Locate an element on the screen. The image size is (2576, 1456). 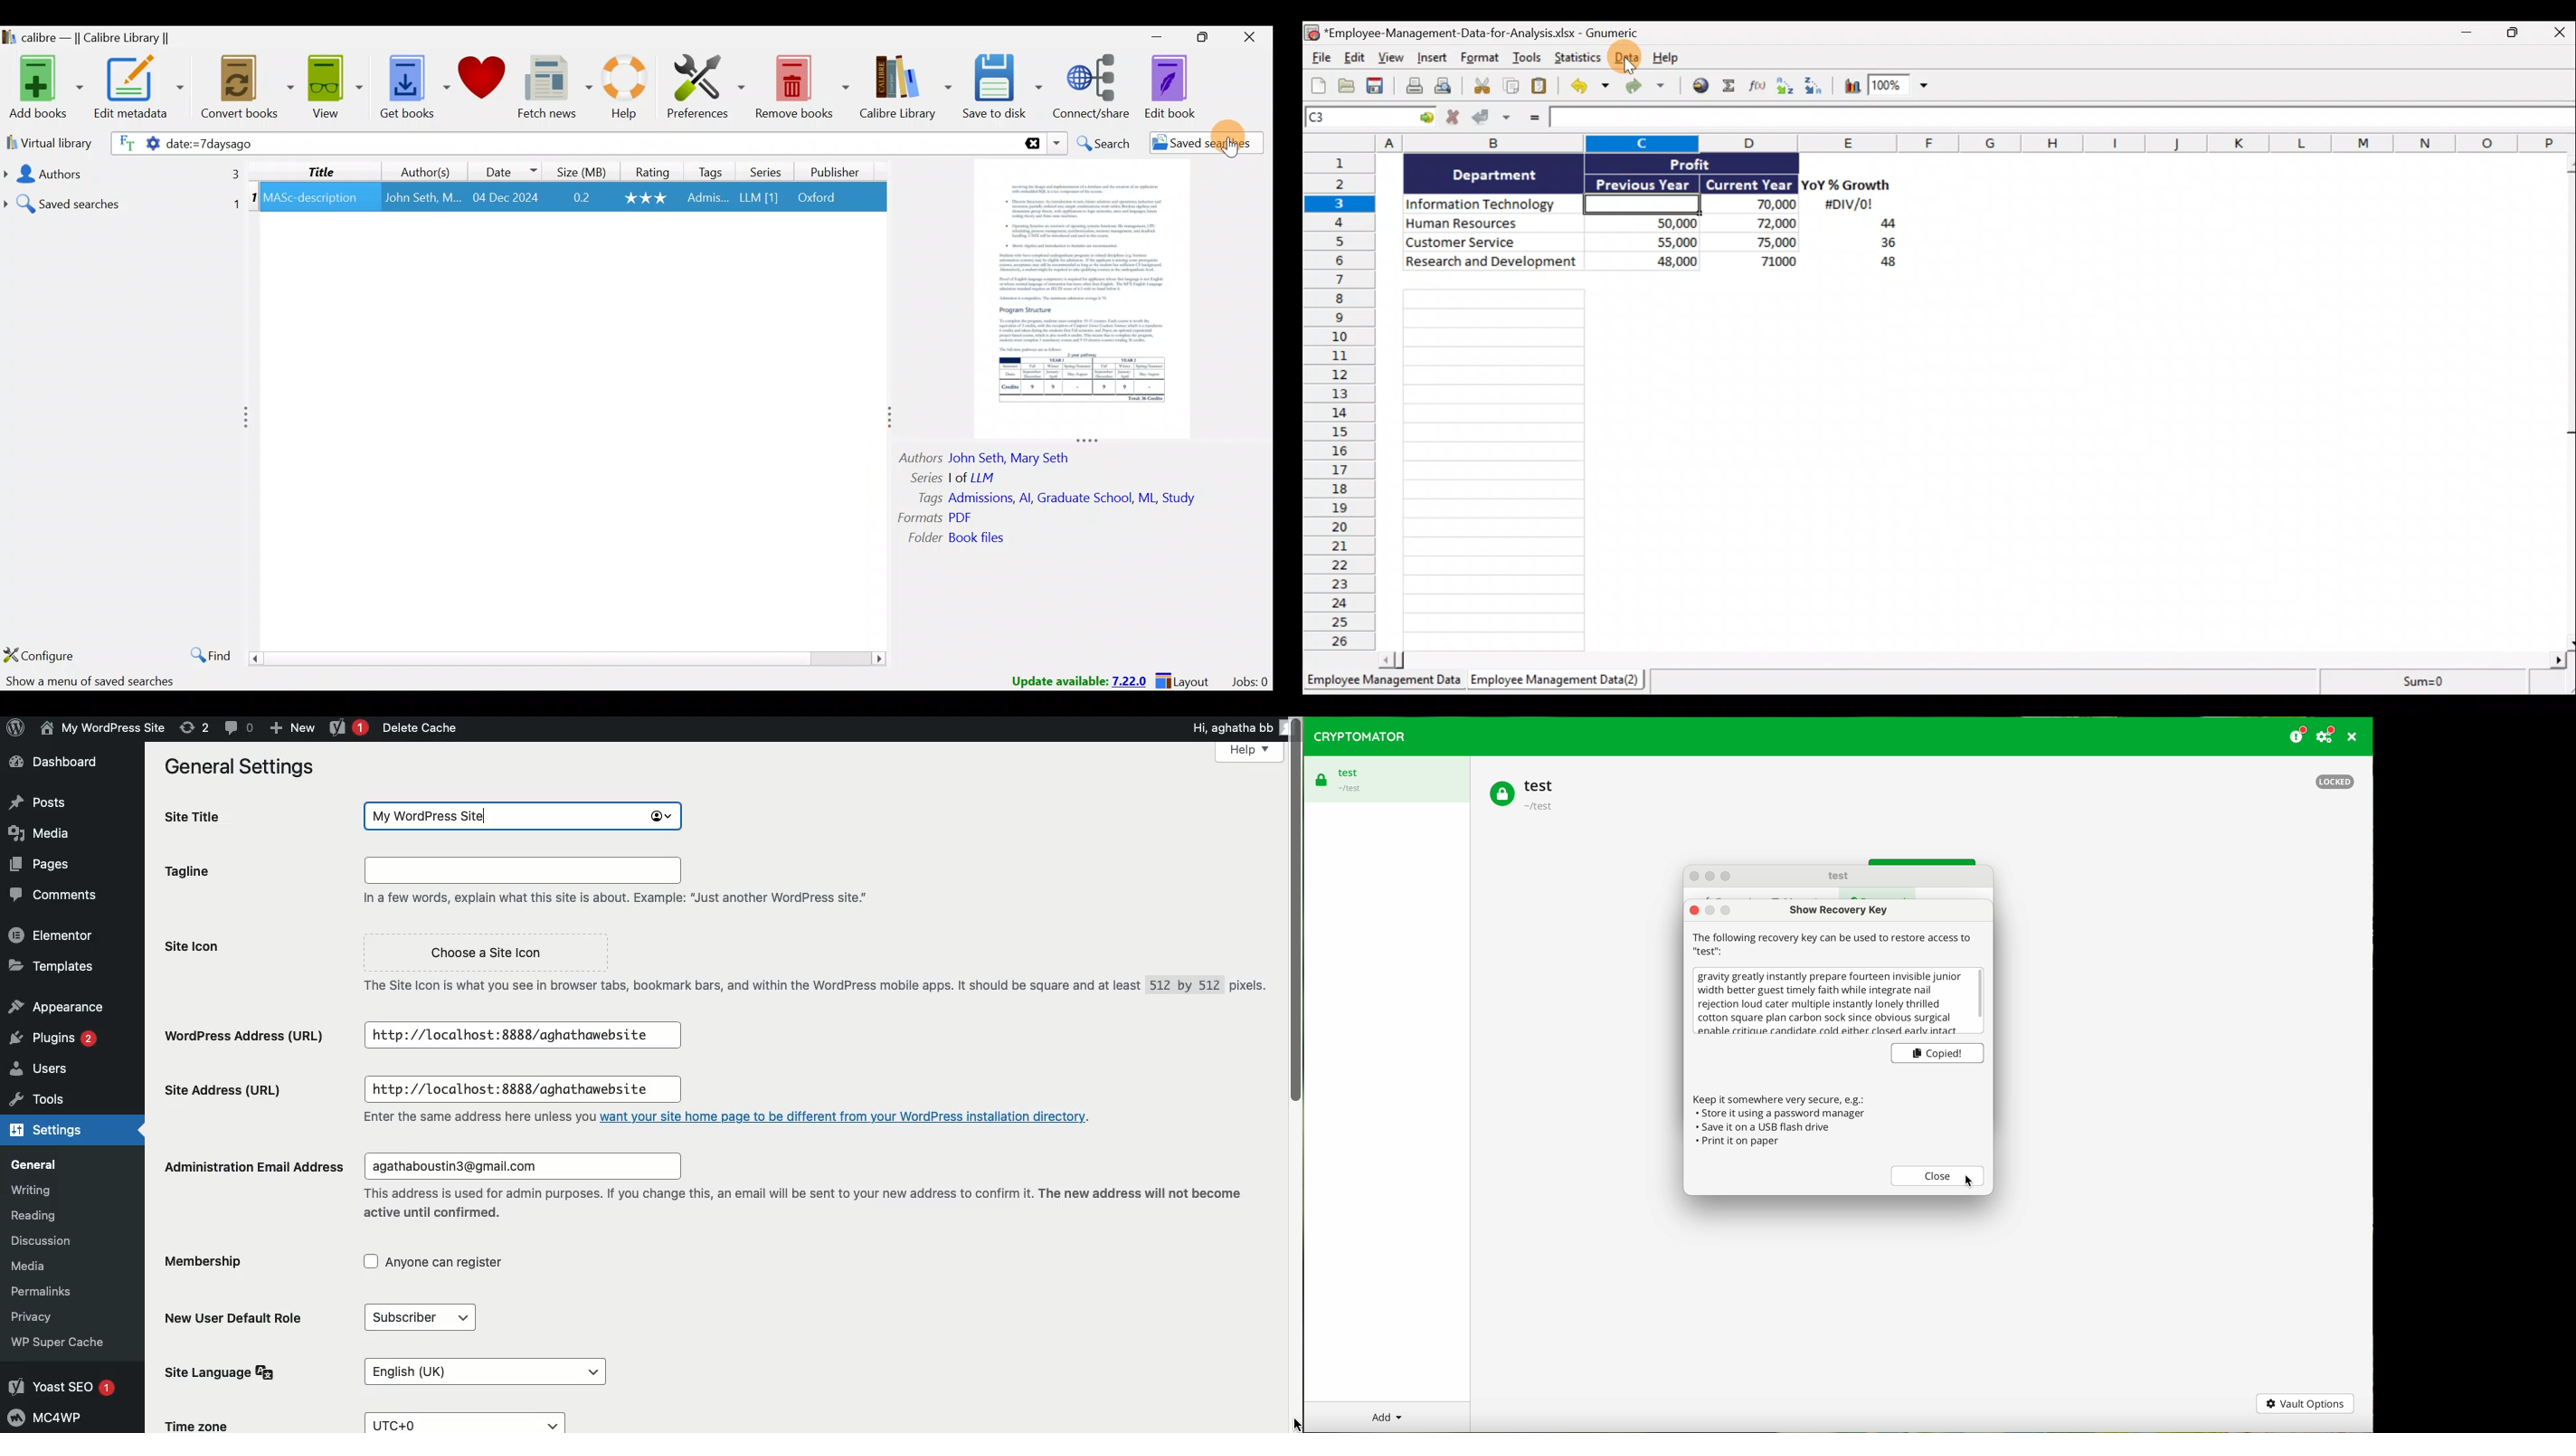
Choose a Site Icon is located at coordinates (490, 953).